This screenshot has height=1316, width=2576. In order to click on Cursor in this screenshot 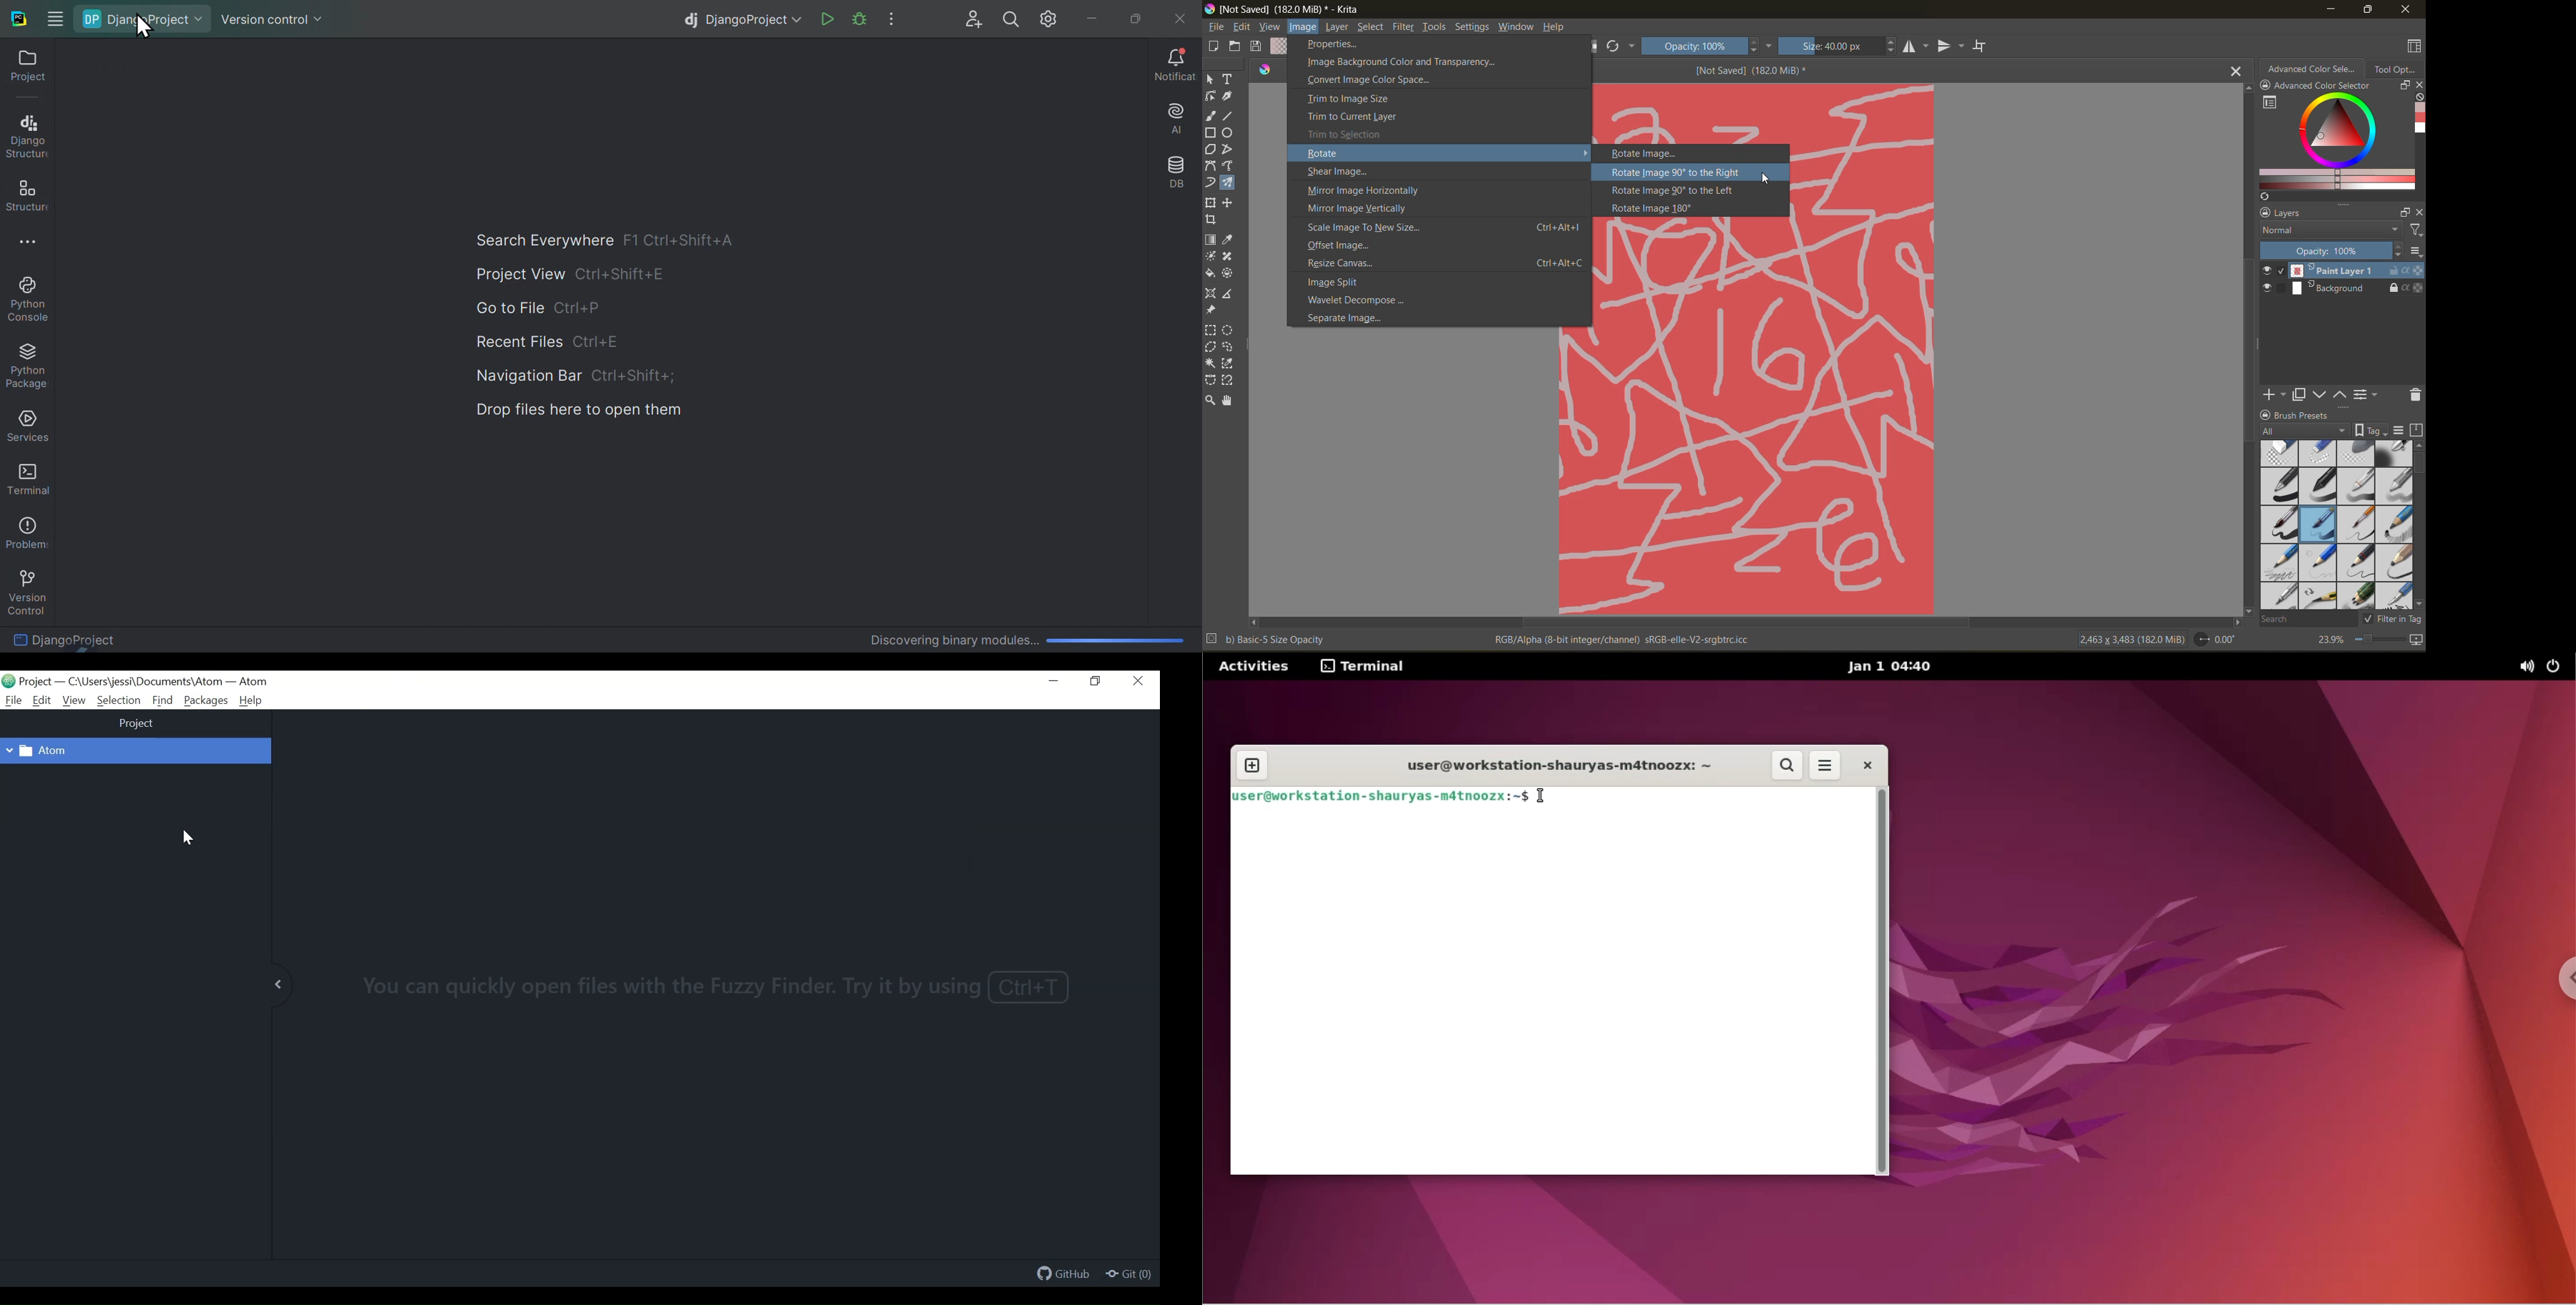, I will do `click(187, 838)`.